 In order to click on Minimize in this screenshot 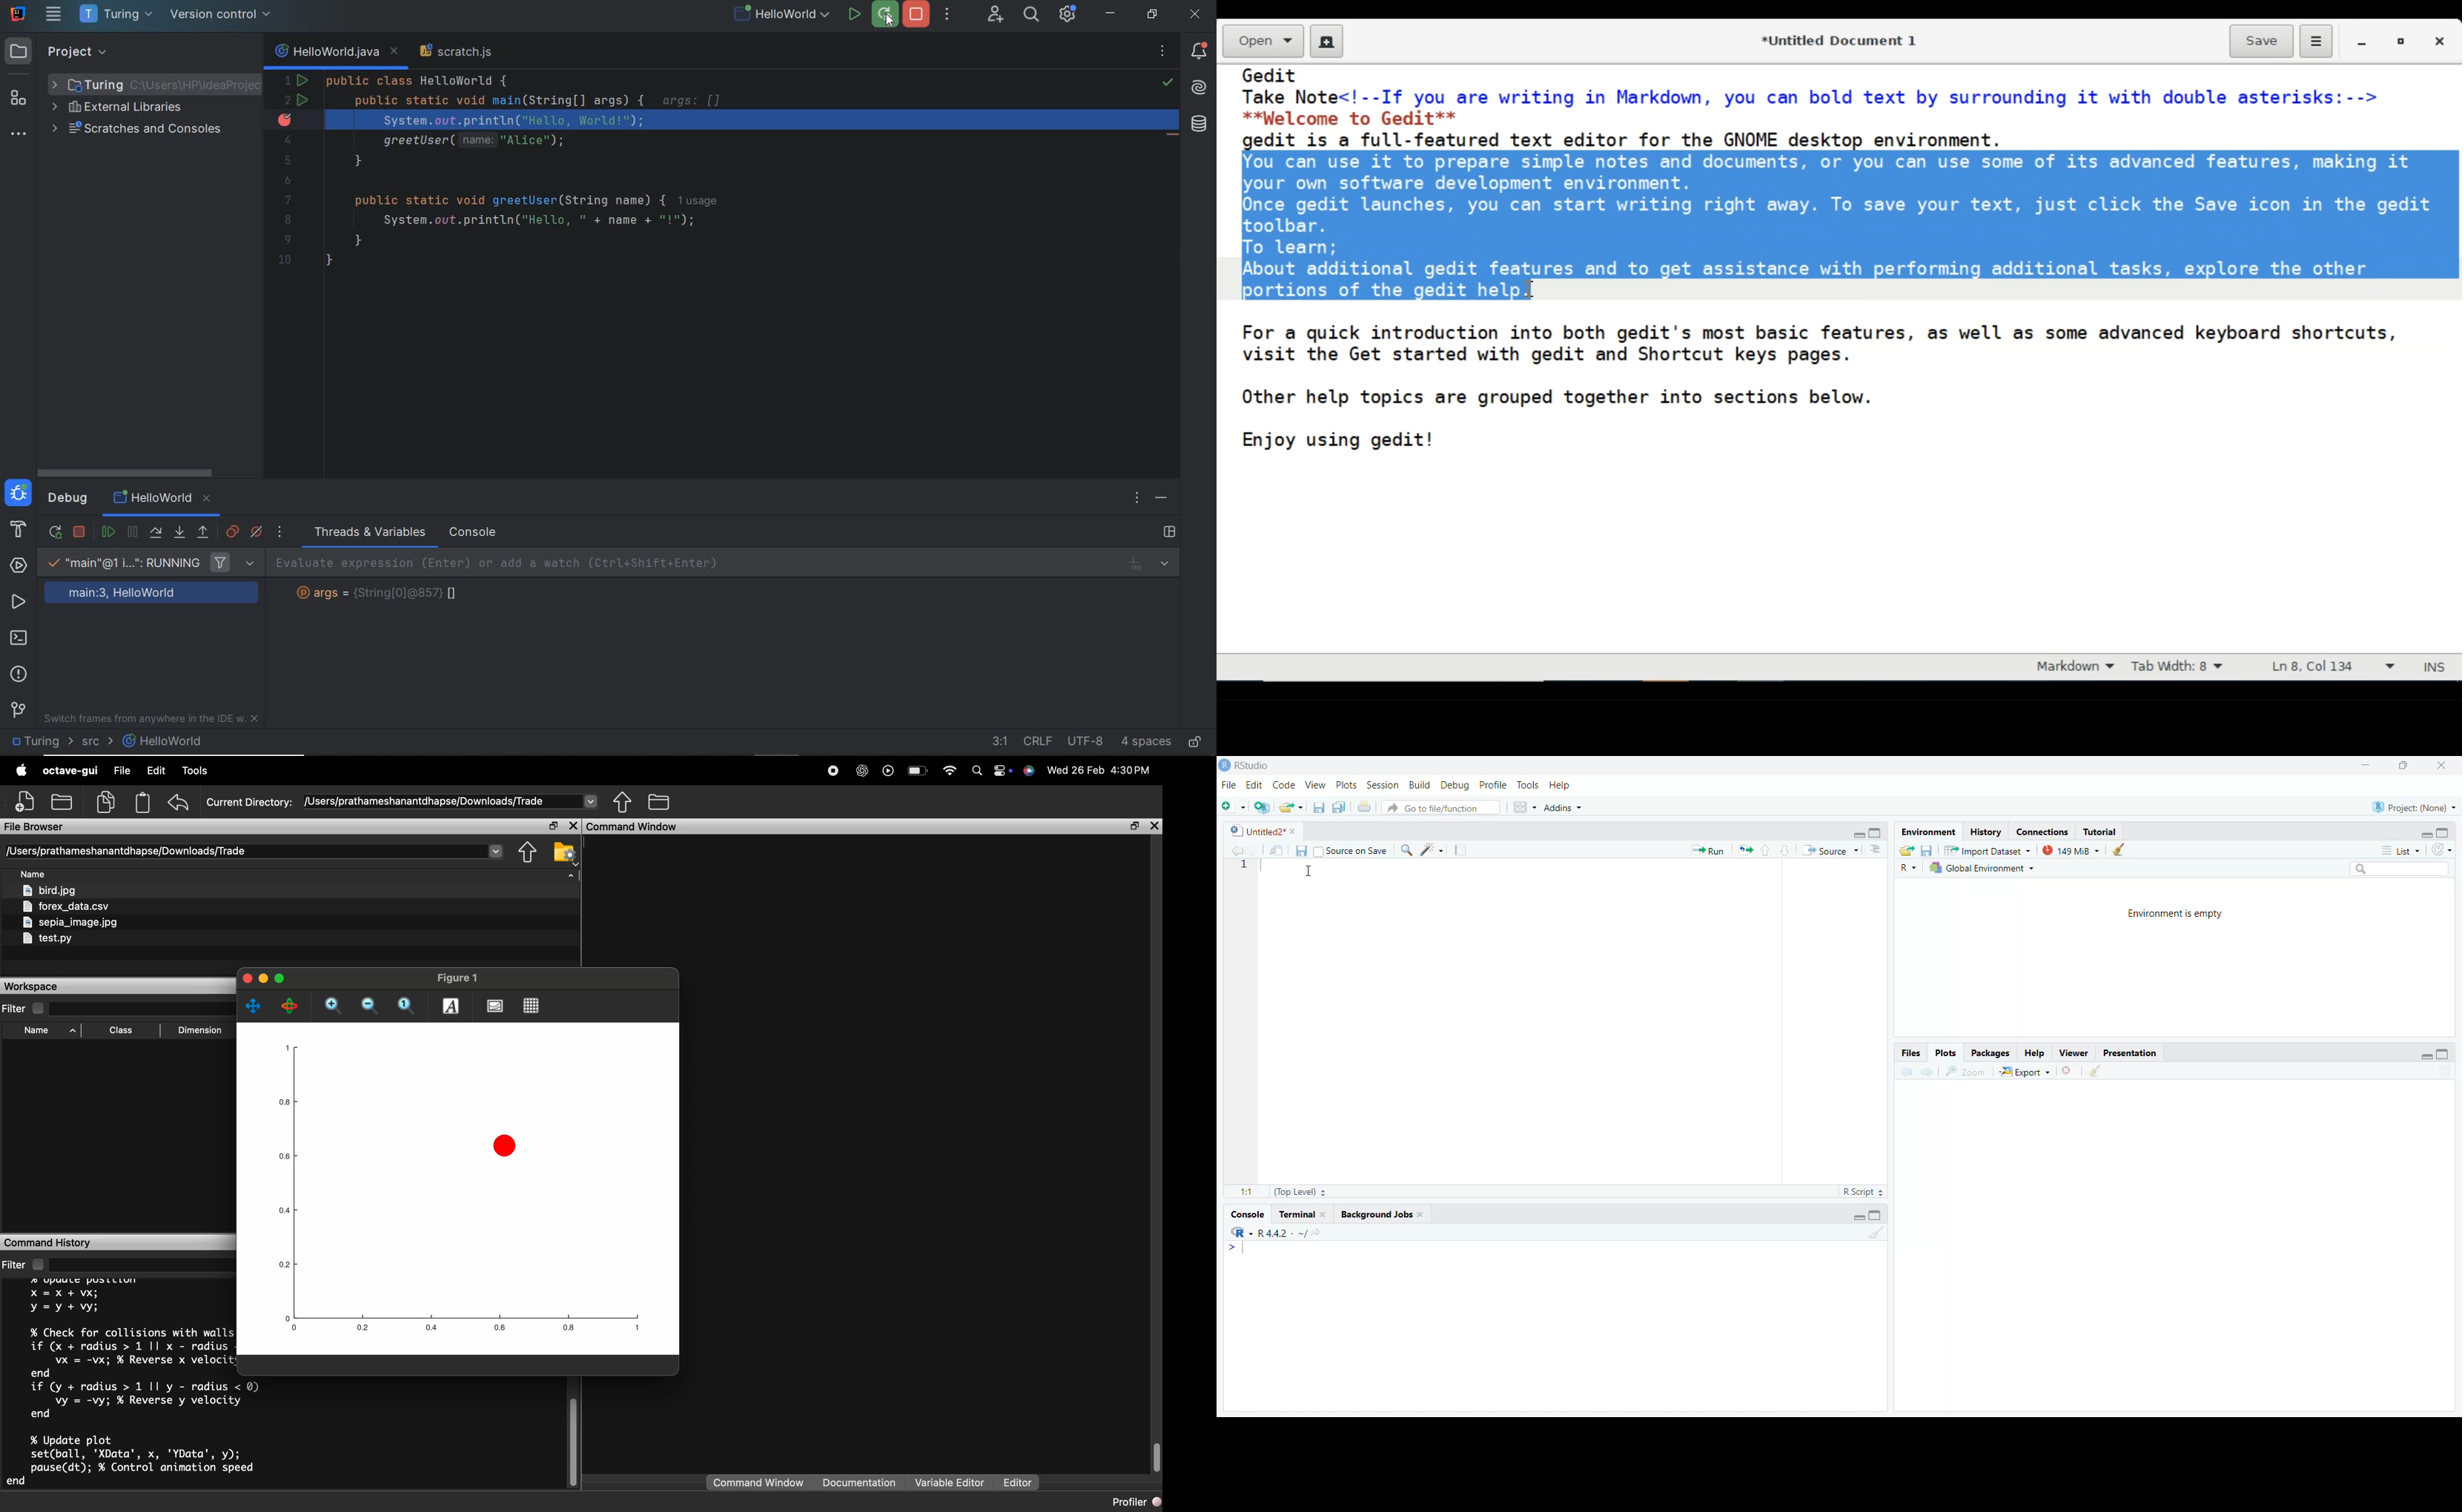, I will do `click(1858, 834)`.